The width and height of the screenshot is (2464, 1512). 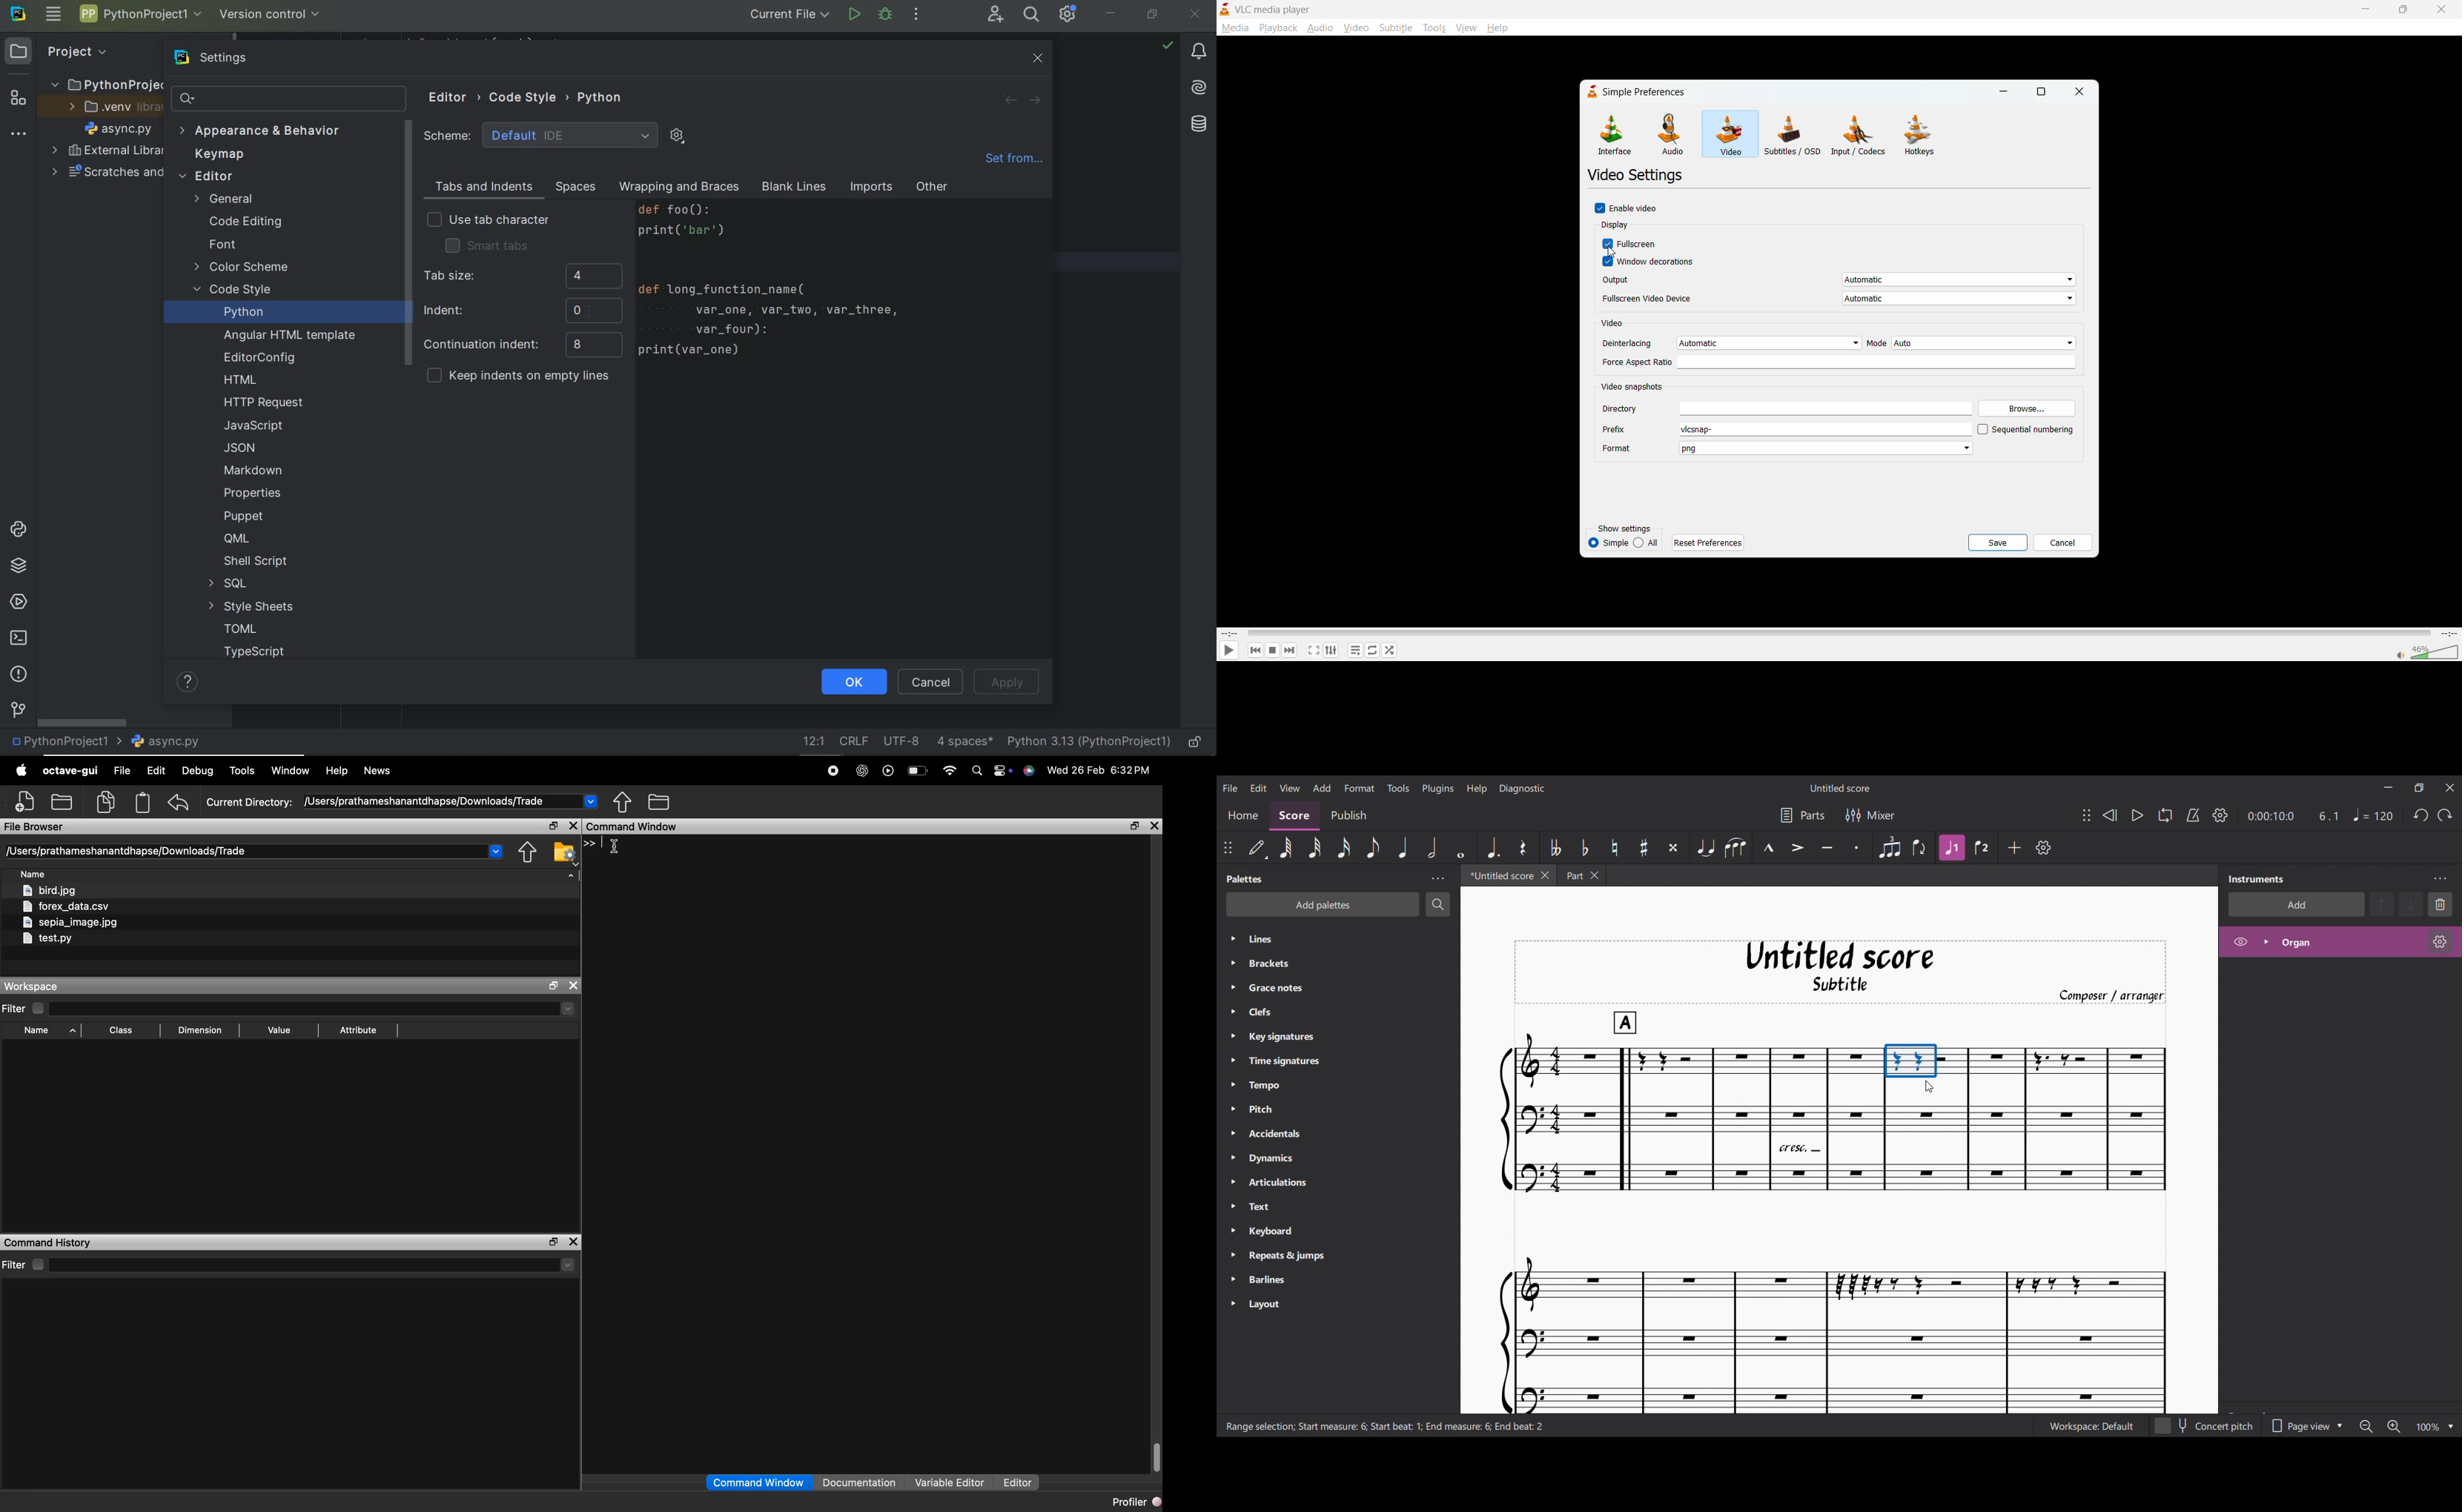 What do you see at coordinates (107, 151) in the screenshot?
I see `external libraries` at bounding box center [107, 151].